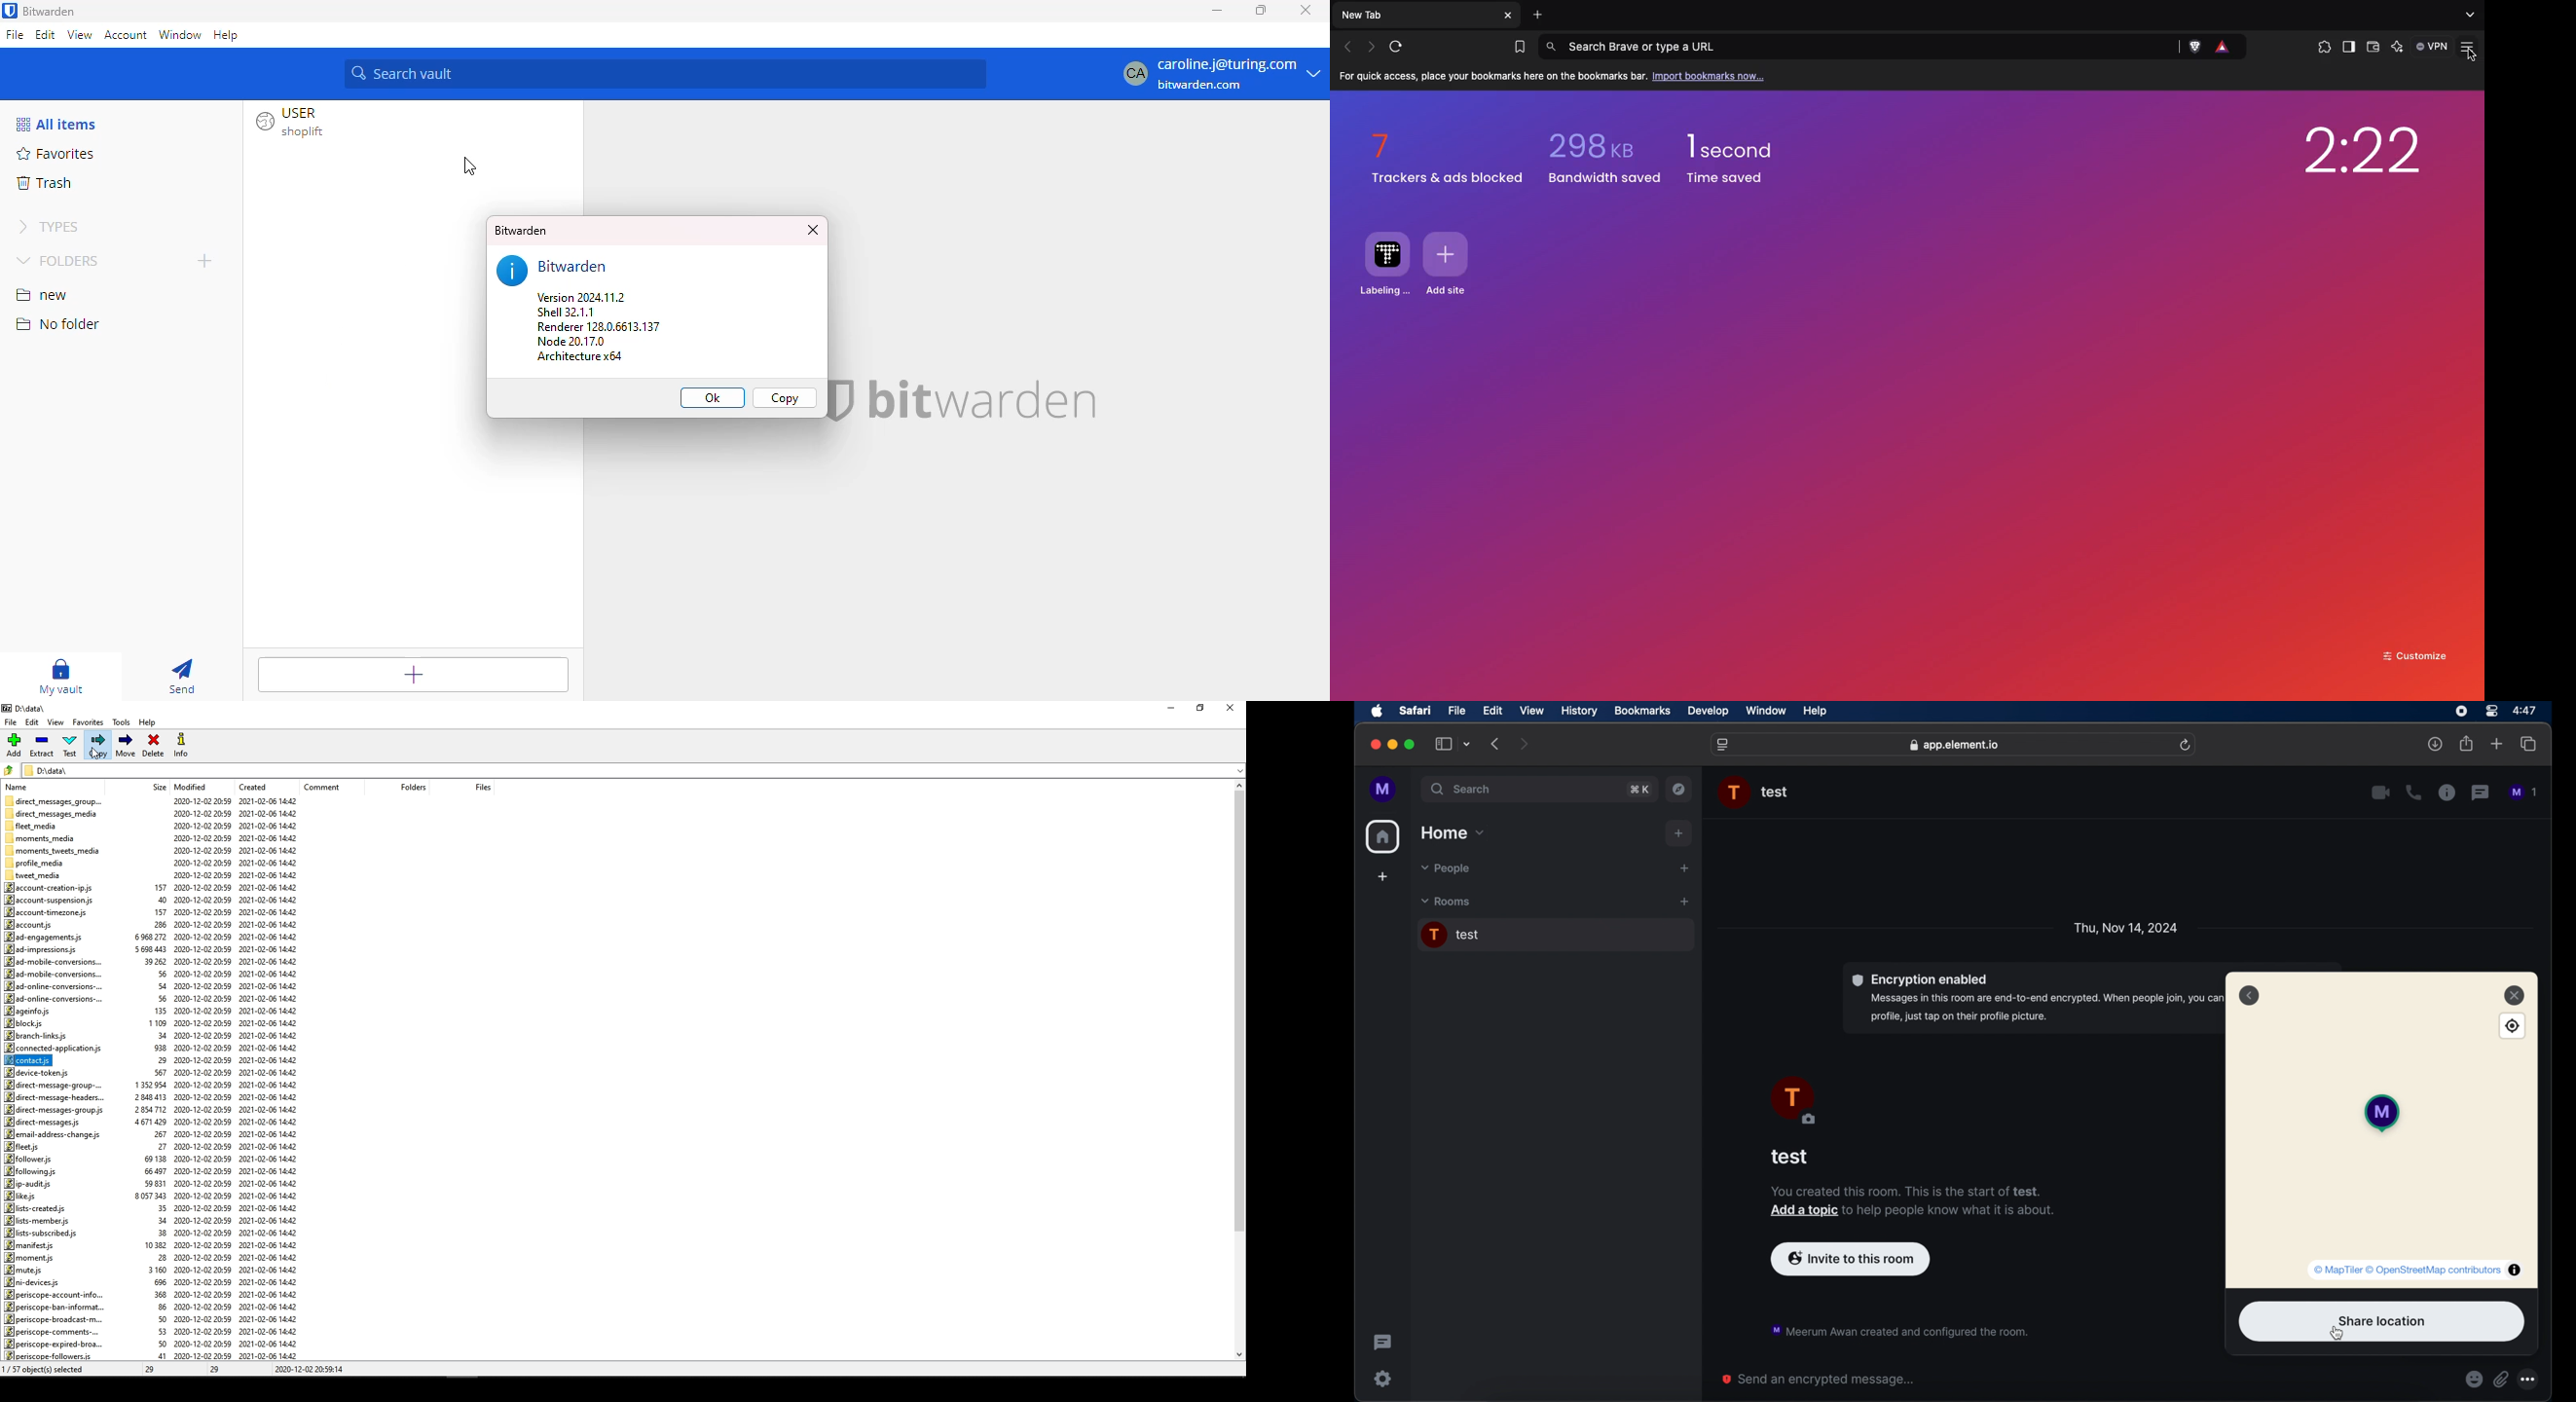 This screenshot has width=2576, height=1428. What do you see at coordinates (180, 35) in the screenshot?
I see `window` at bounding box center [180, 35].